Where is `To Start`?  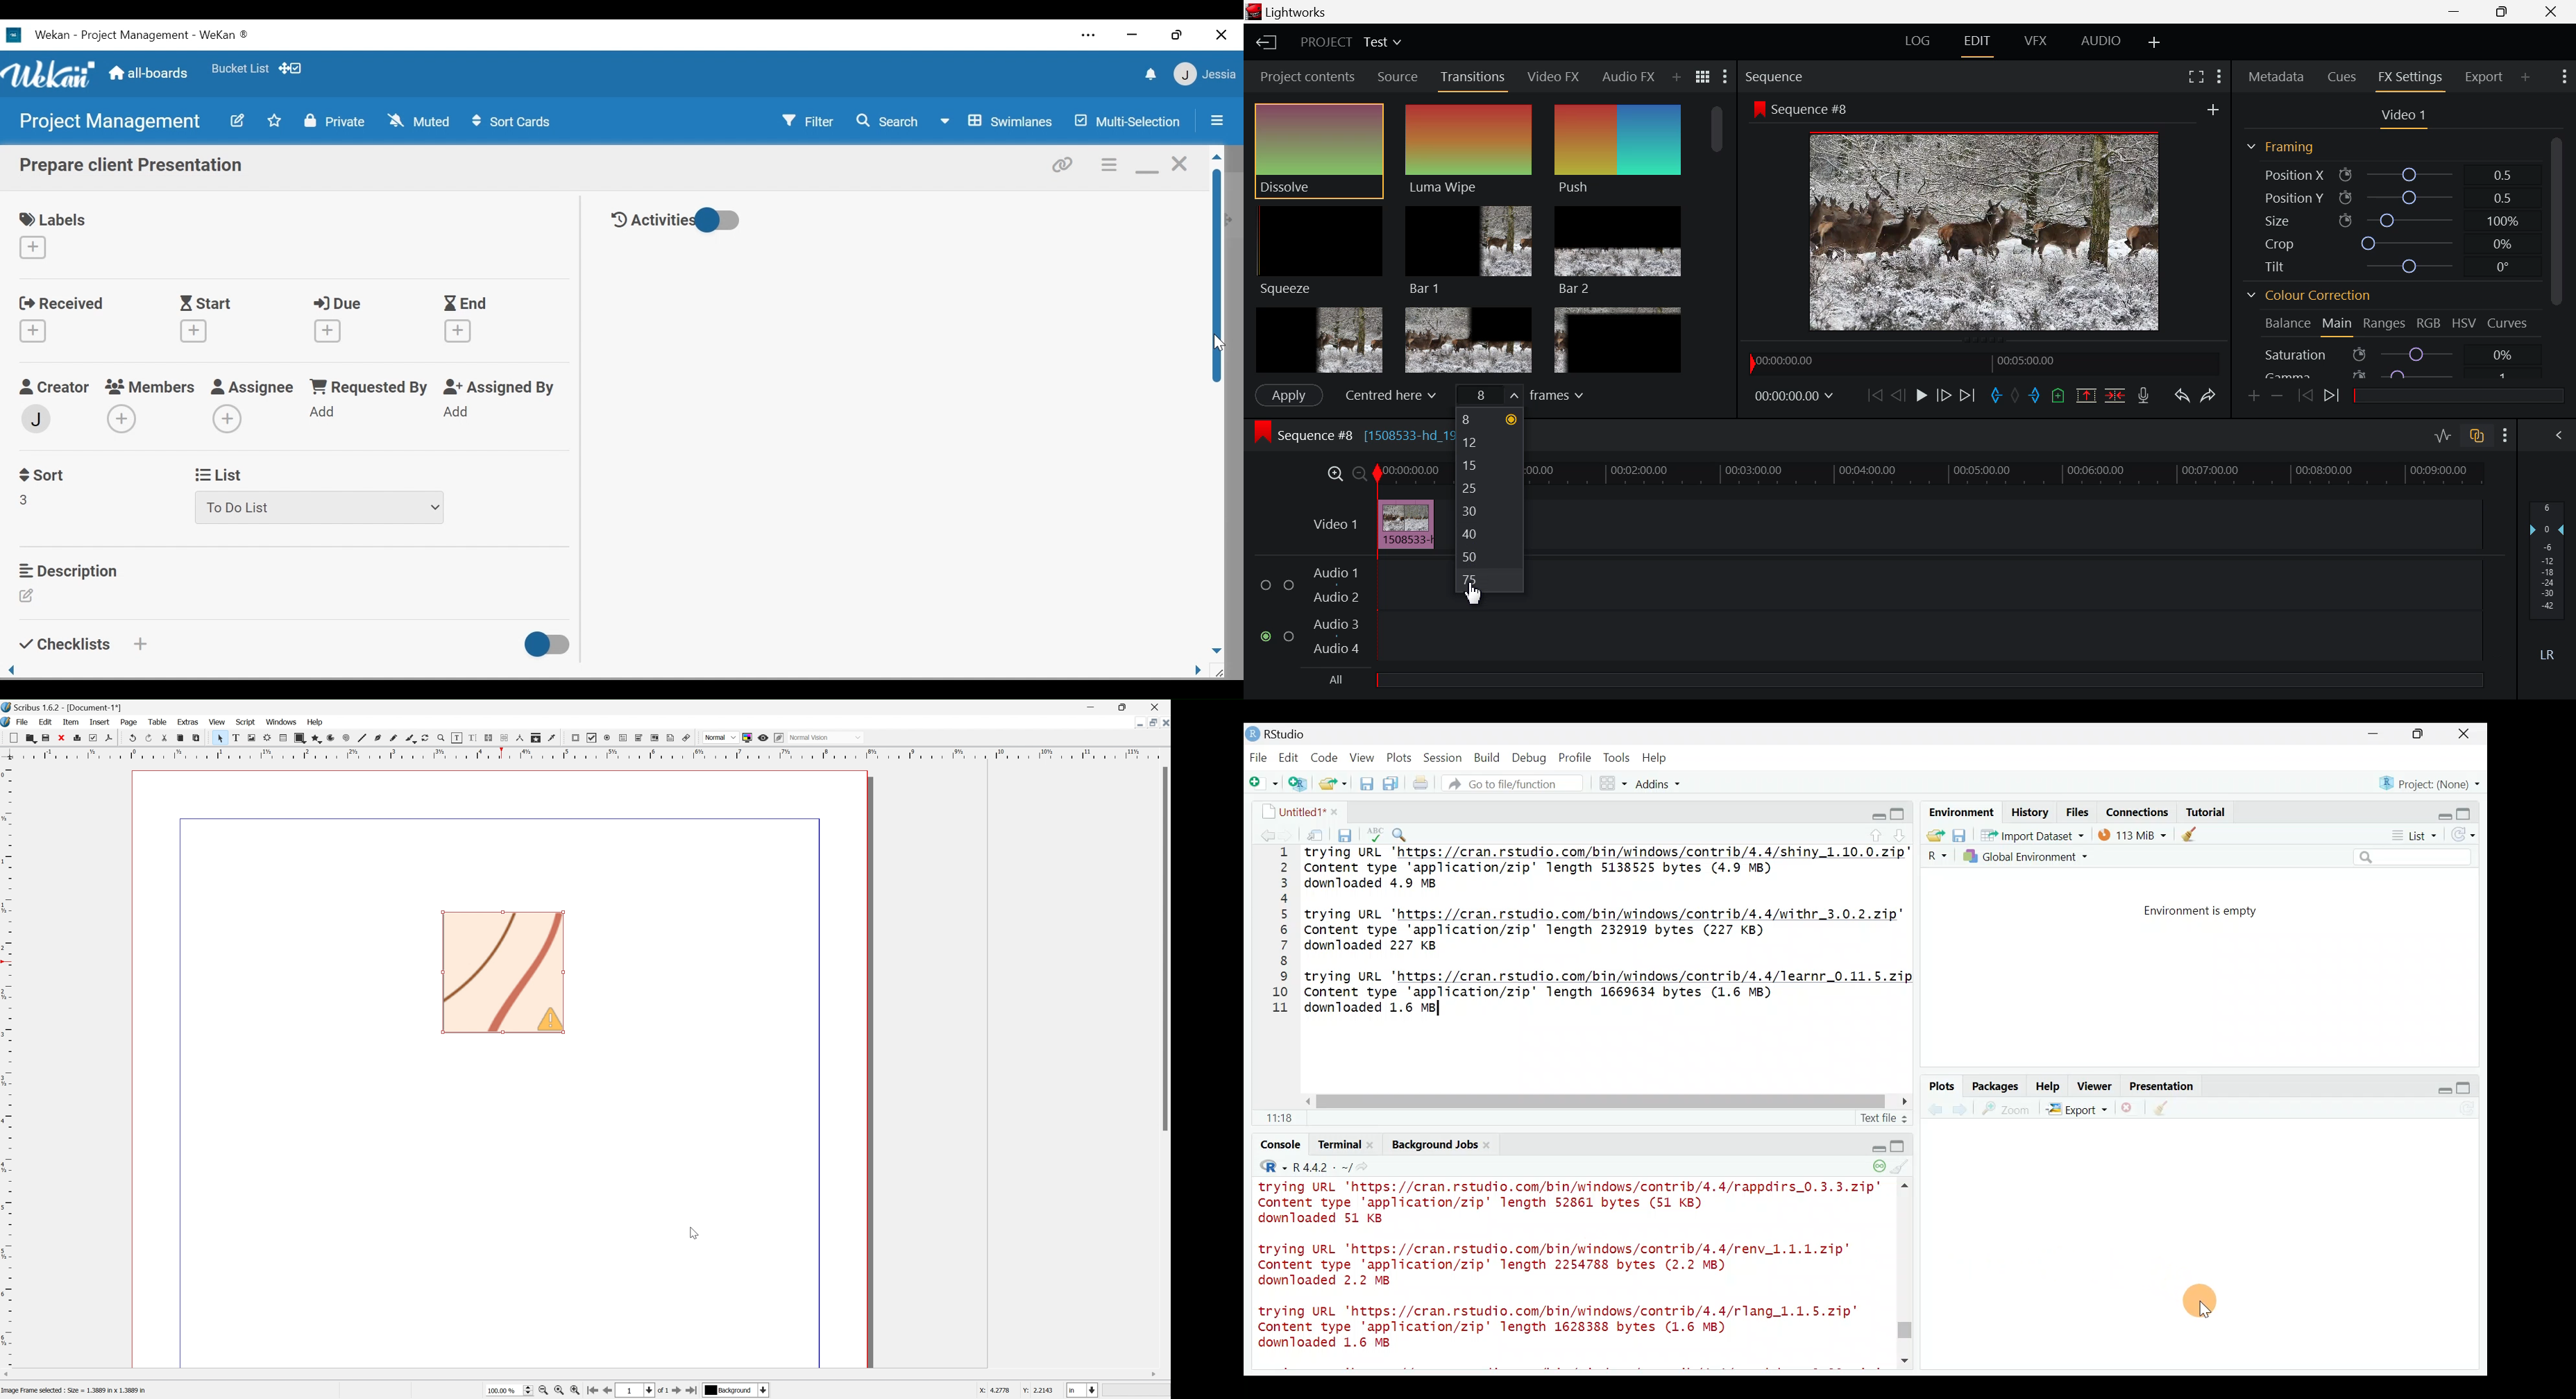 To Start is located at coordinates (1873, 396).